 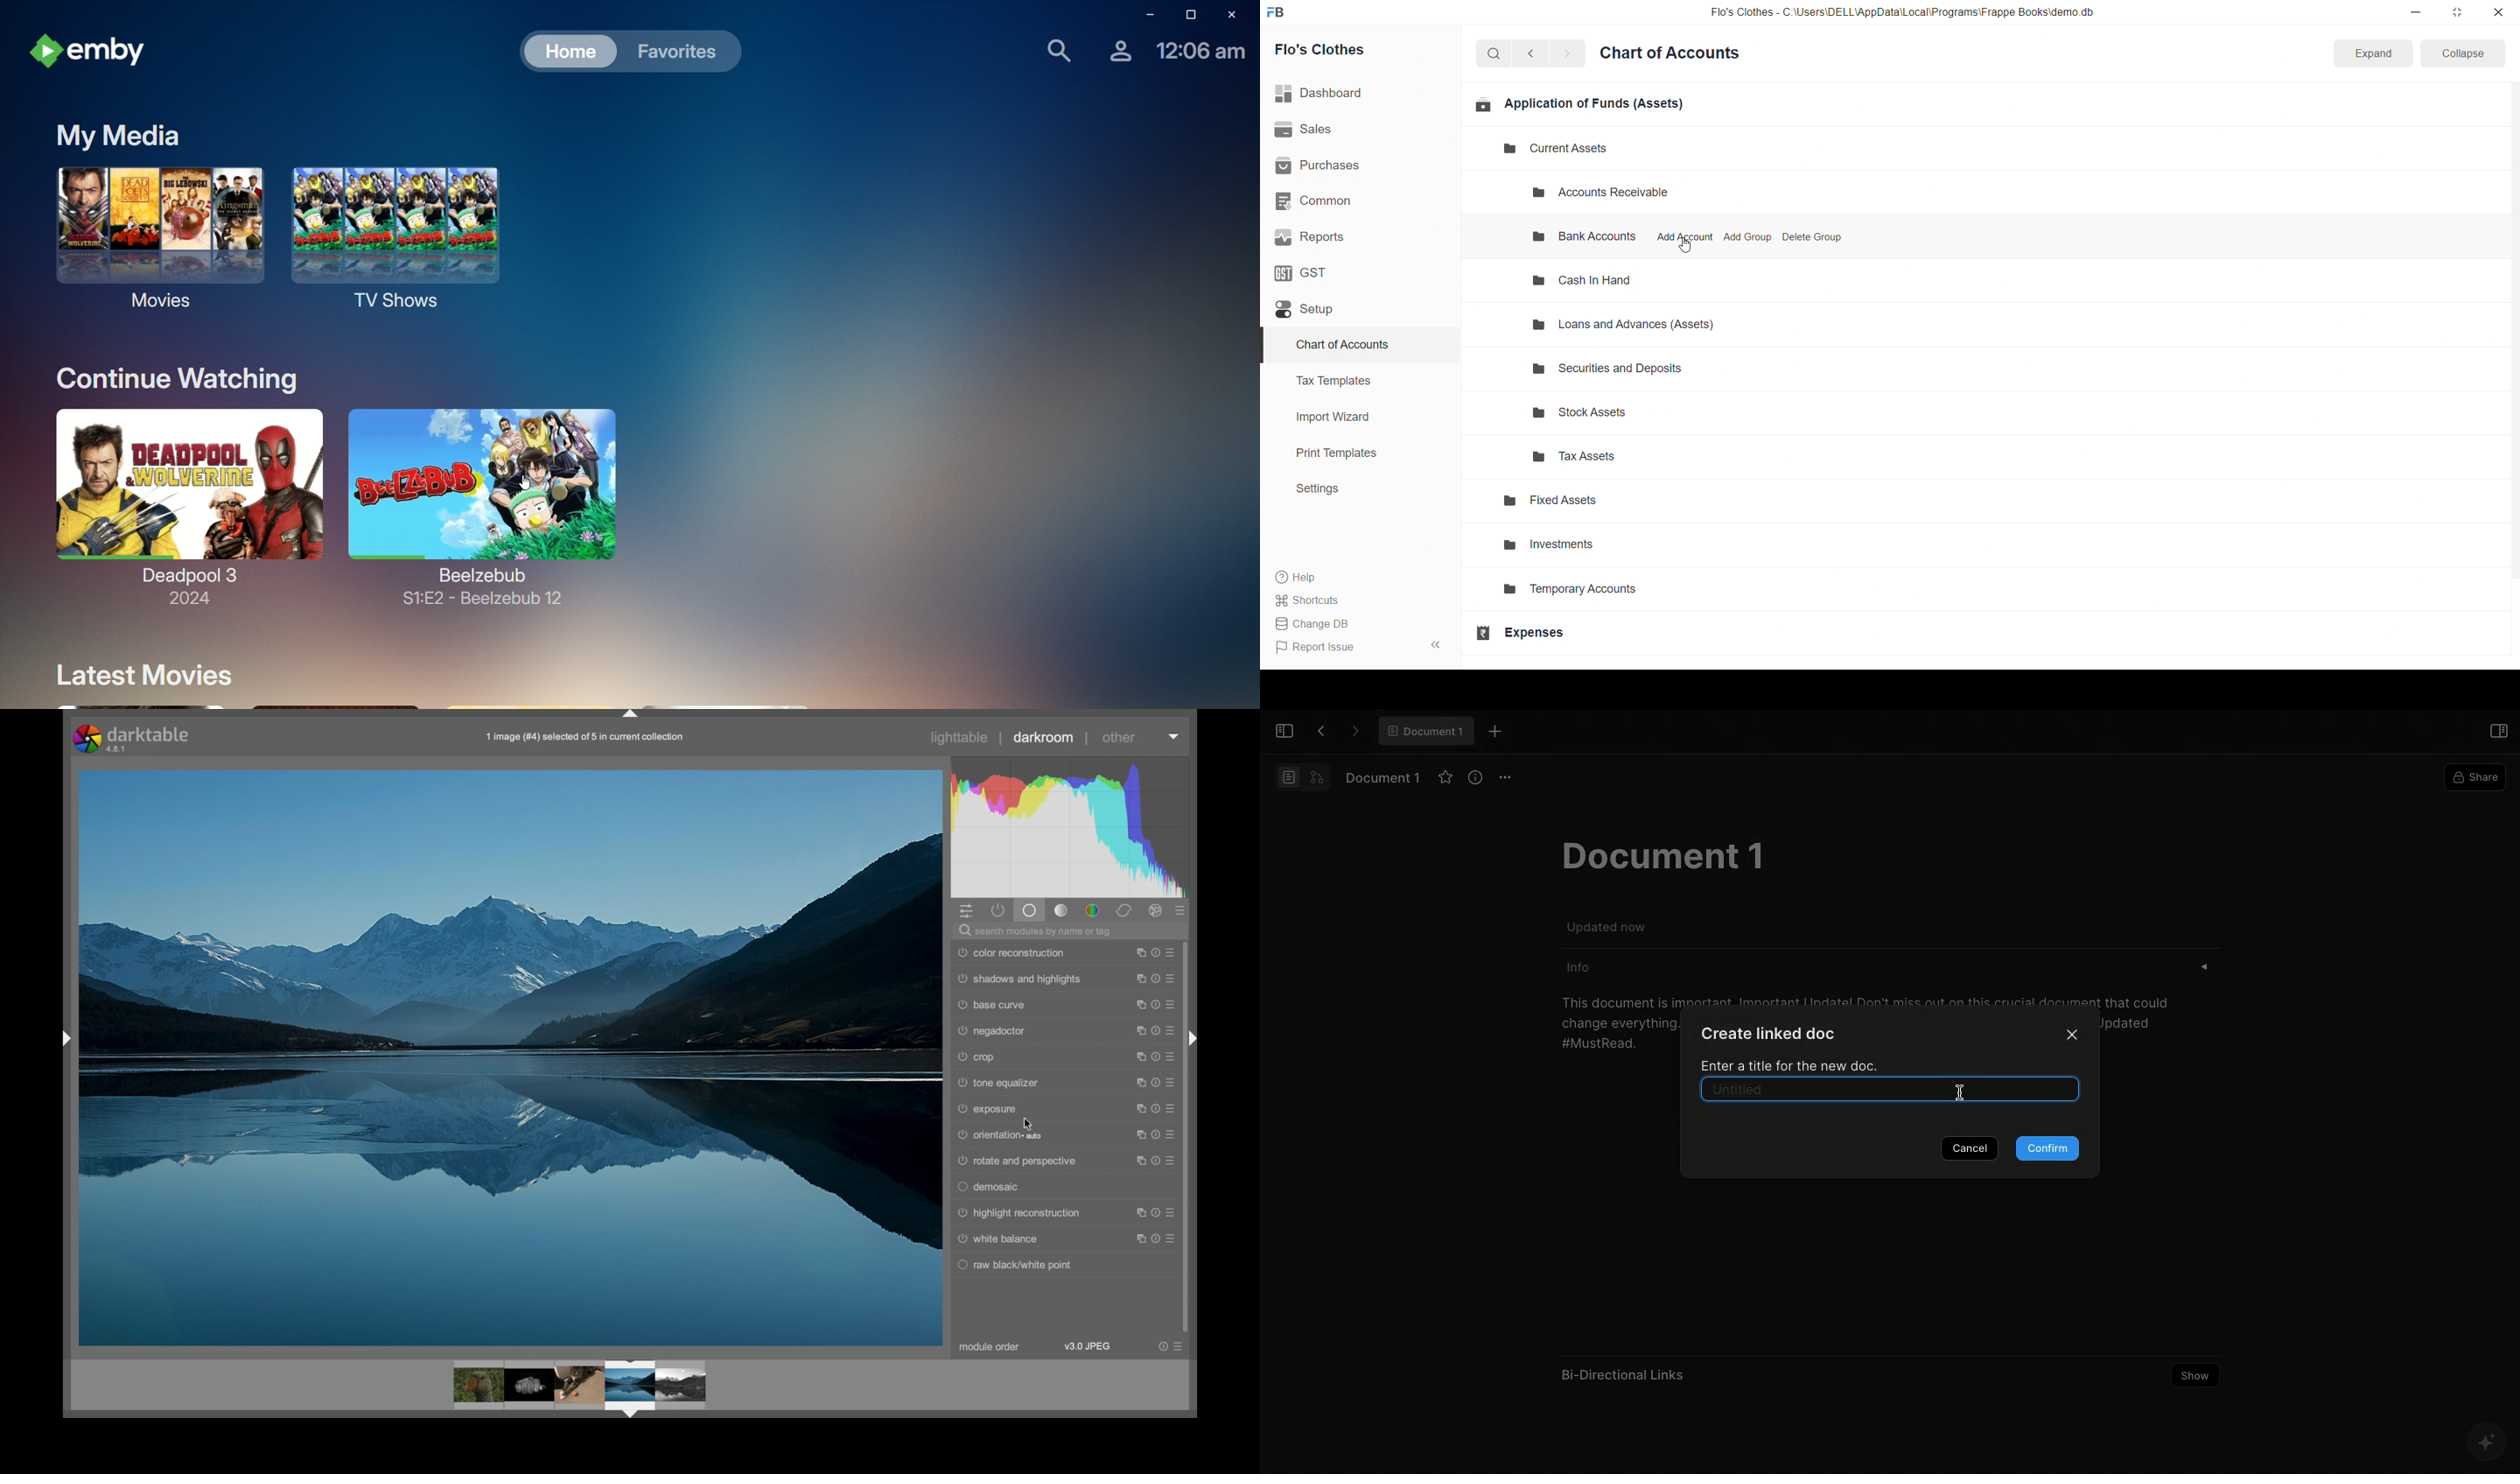 What do you see at coordinates (992, 1004) in the screenshot?
I see `base curve` at bounding box center [992, 1004].